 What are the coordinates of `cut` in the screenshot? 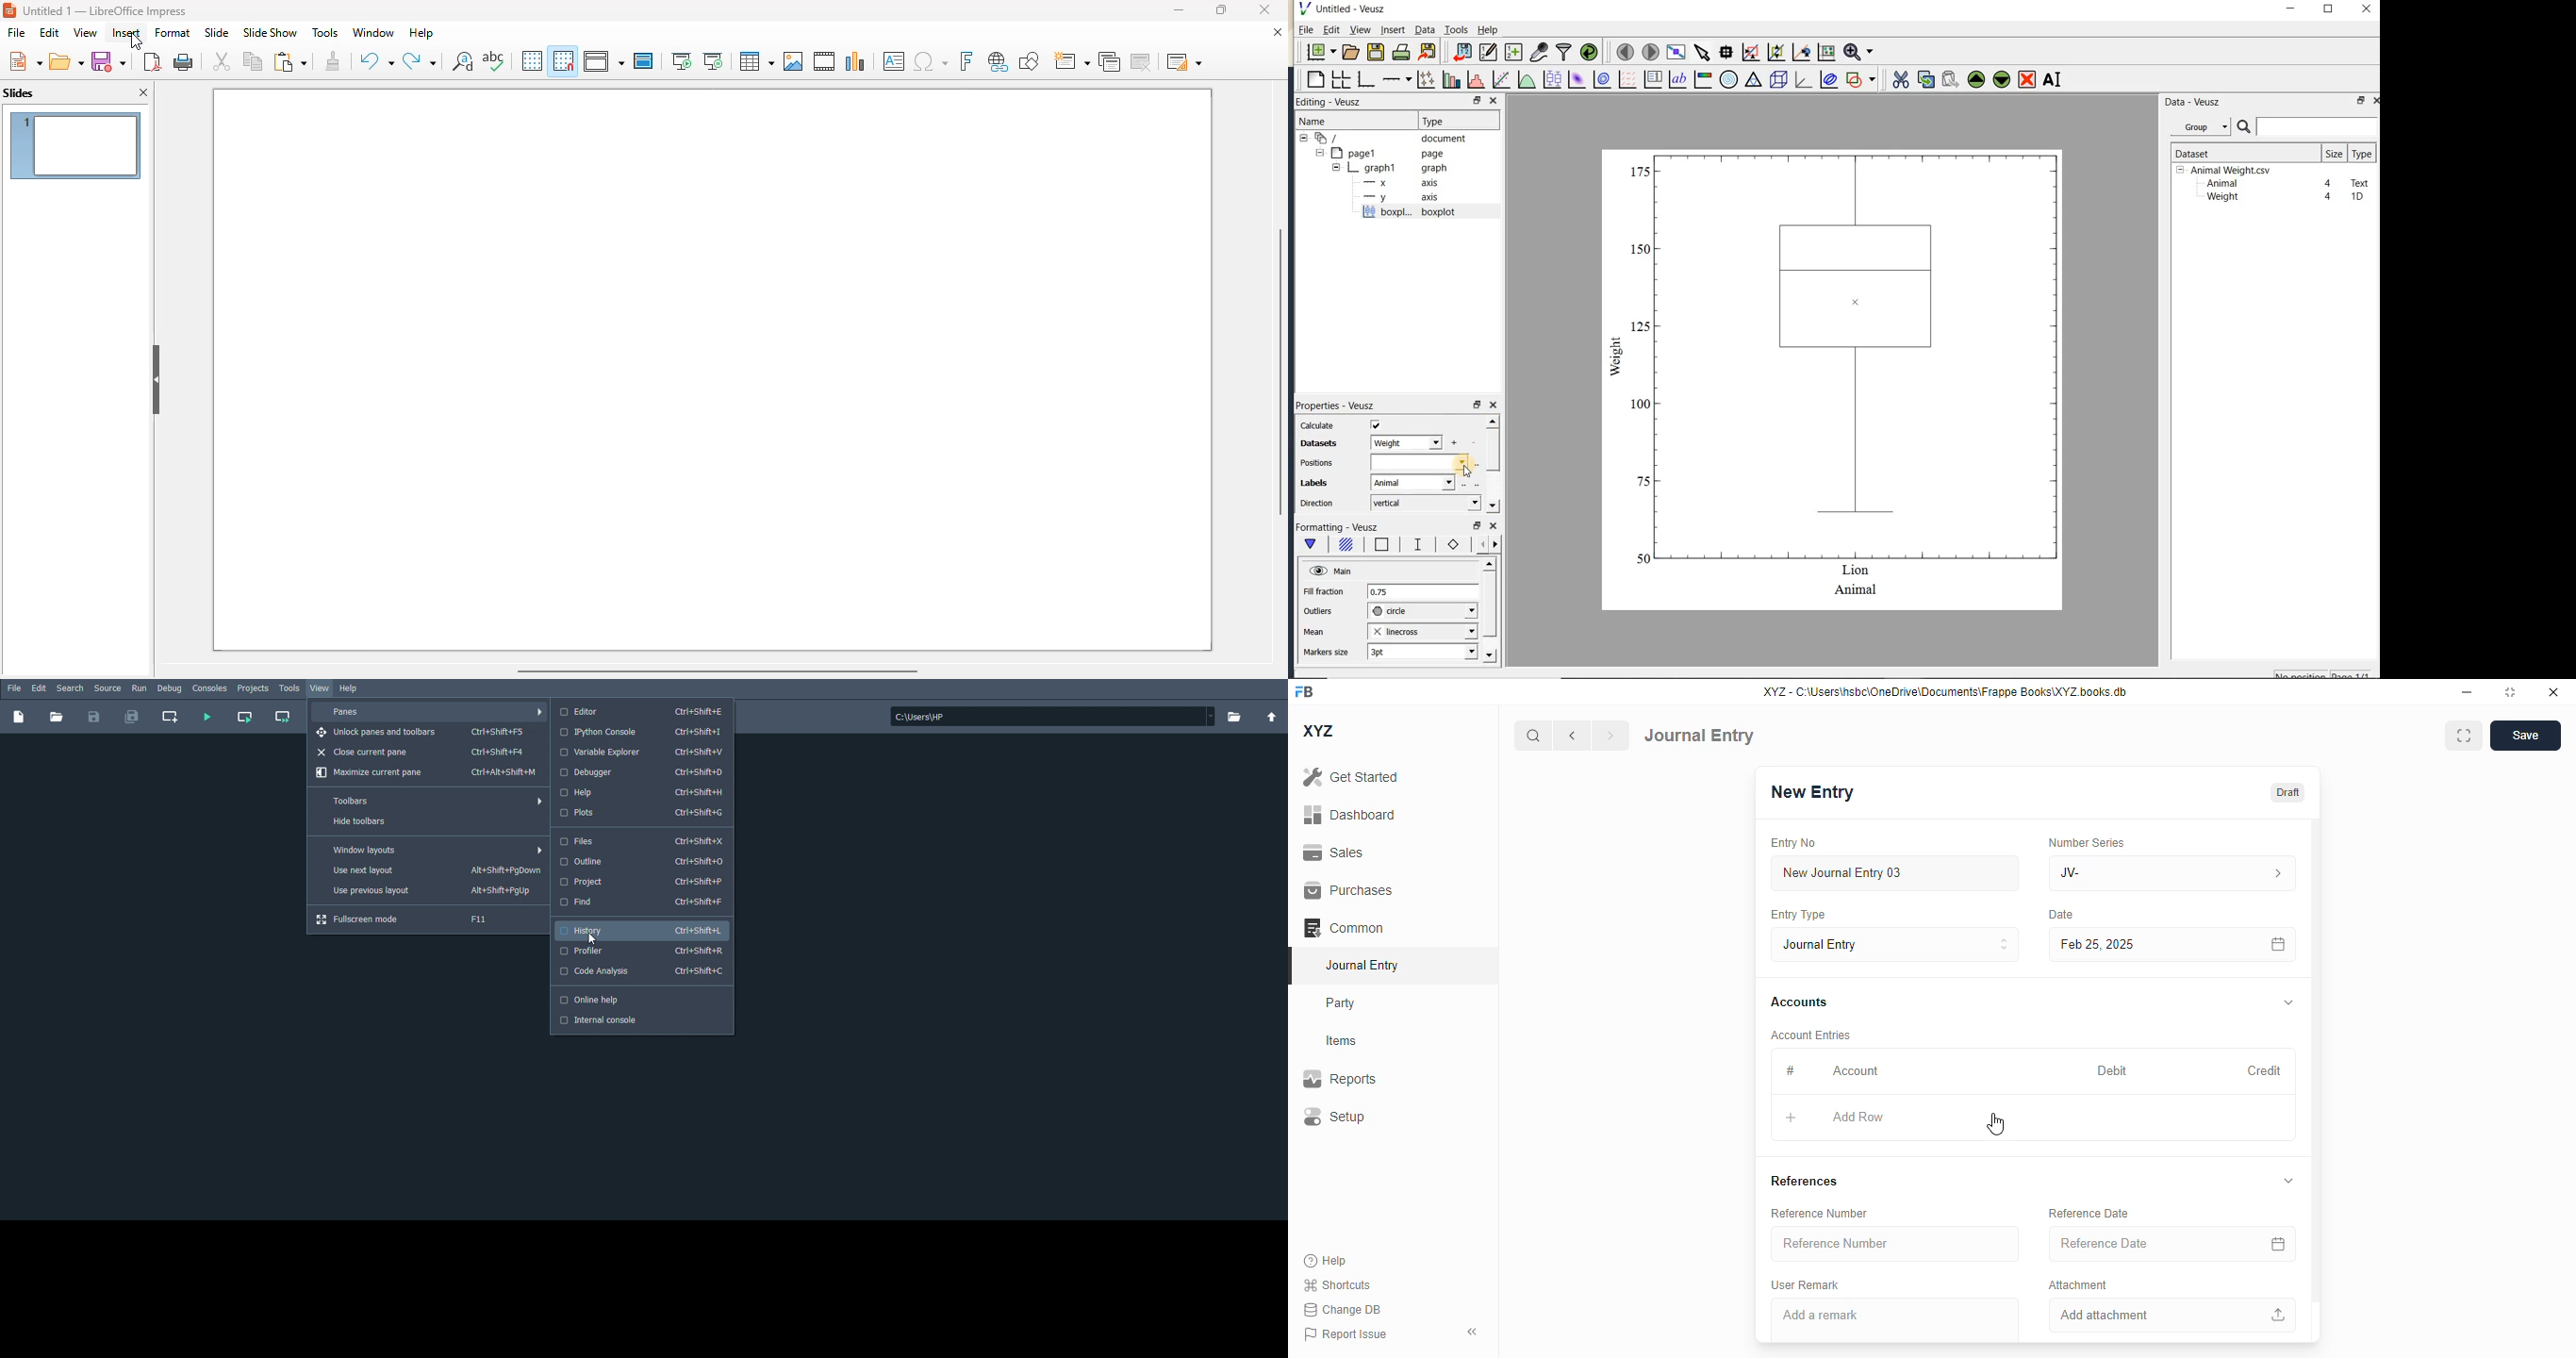 It's located at (222, 61).